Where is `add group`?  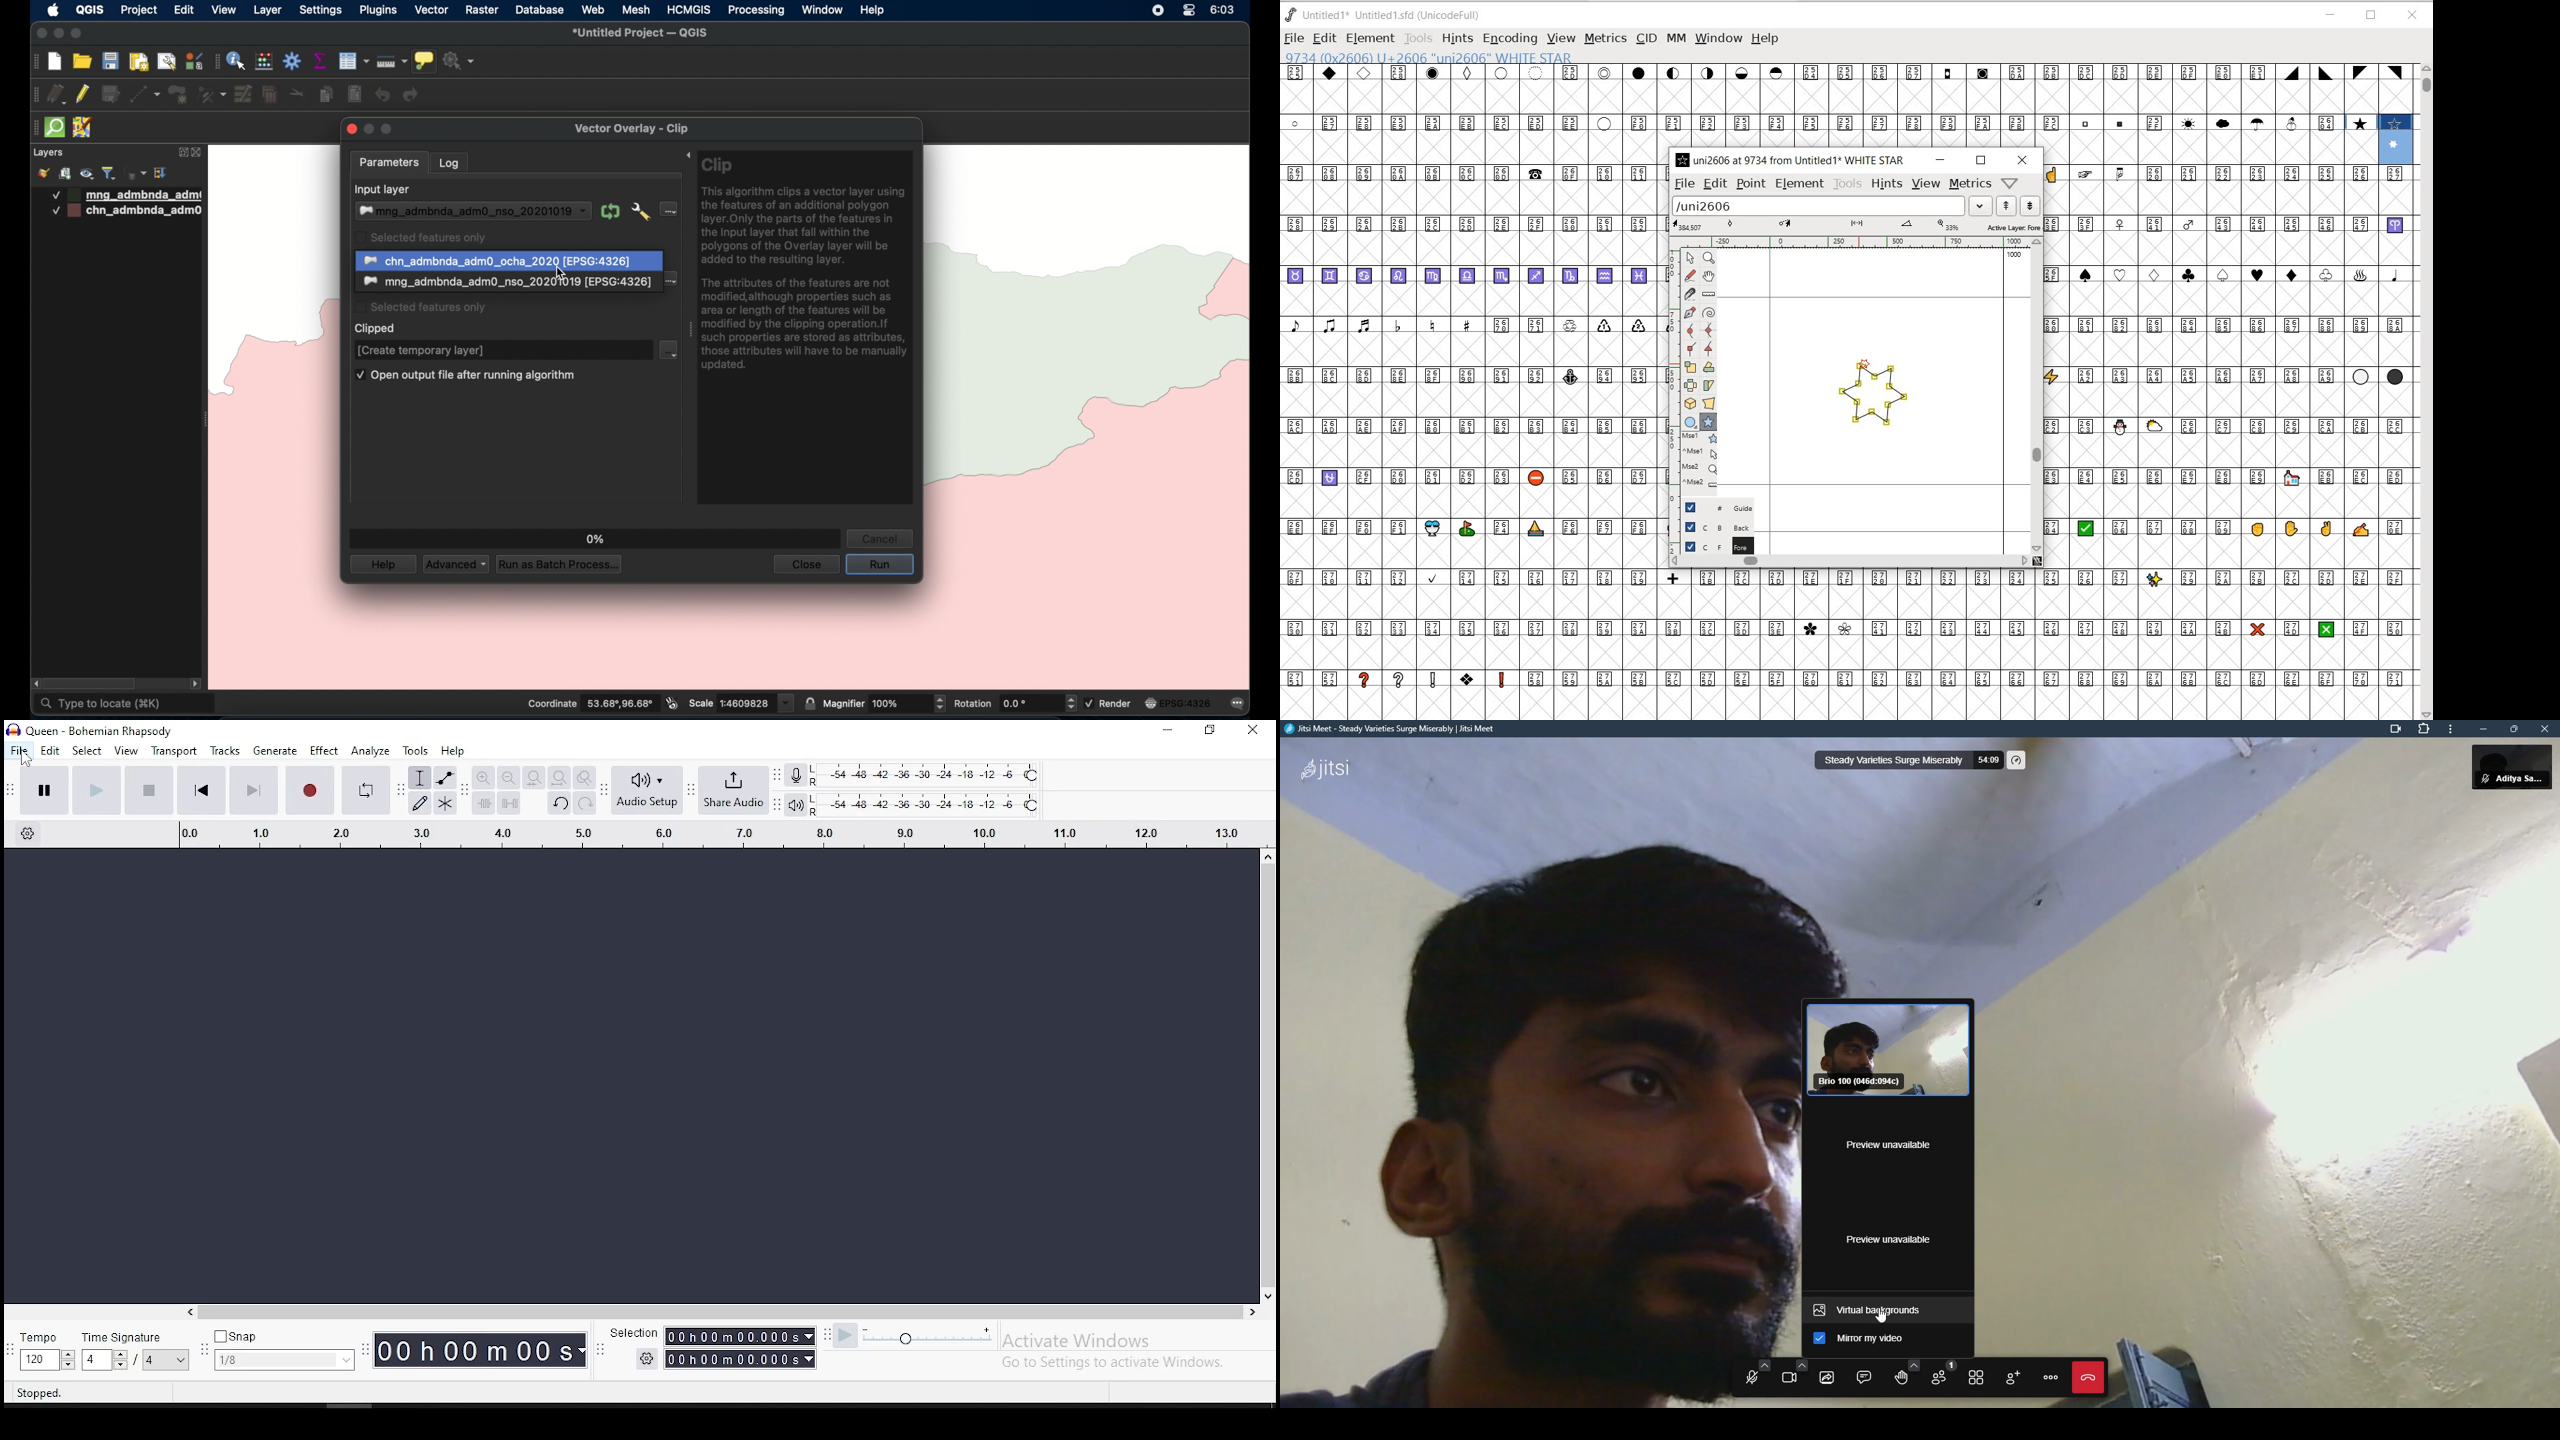 add group is located at coordinates (65, 173).